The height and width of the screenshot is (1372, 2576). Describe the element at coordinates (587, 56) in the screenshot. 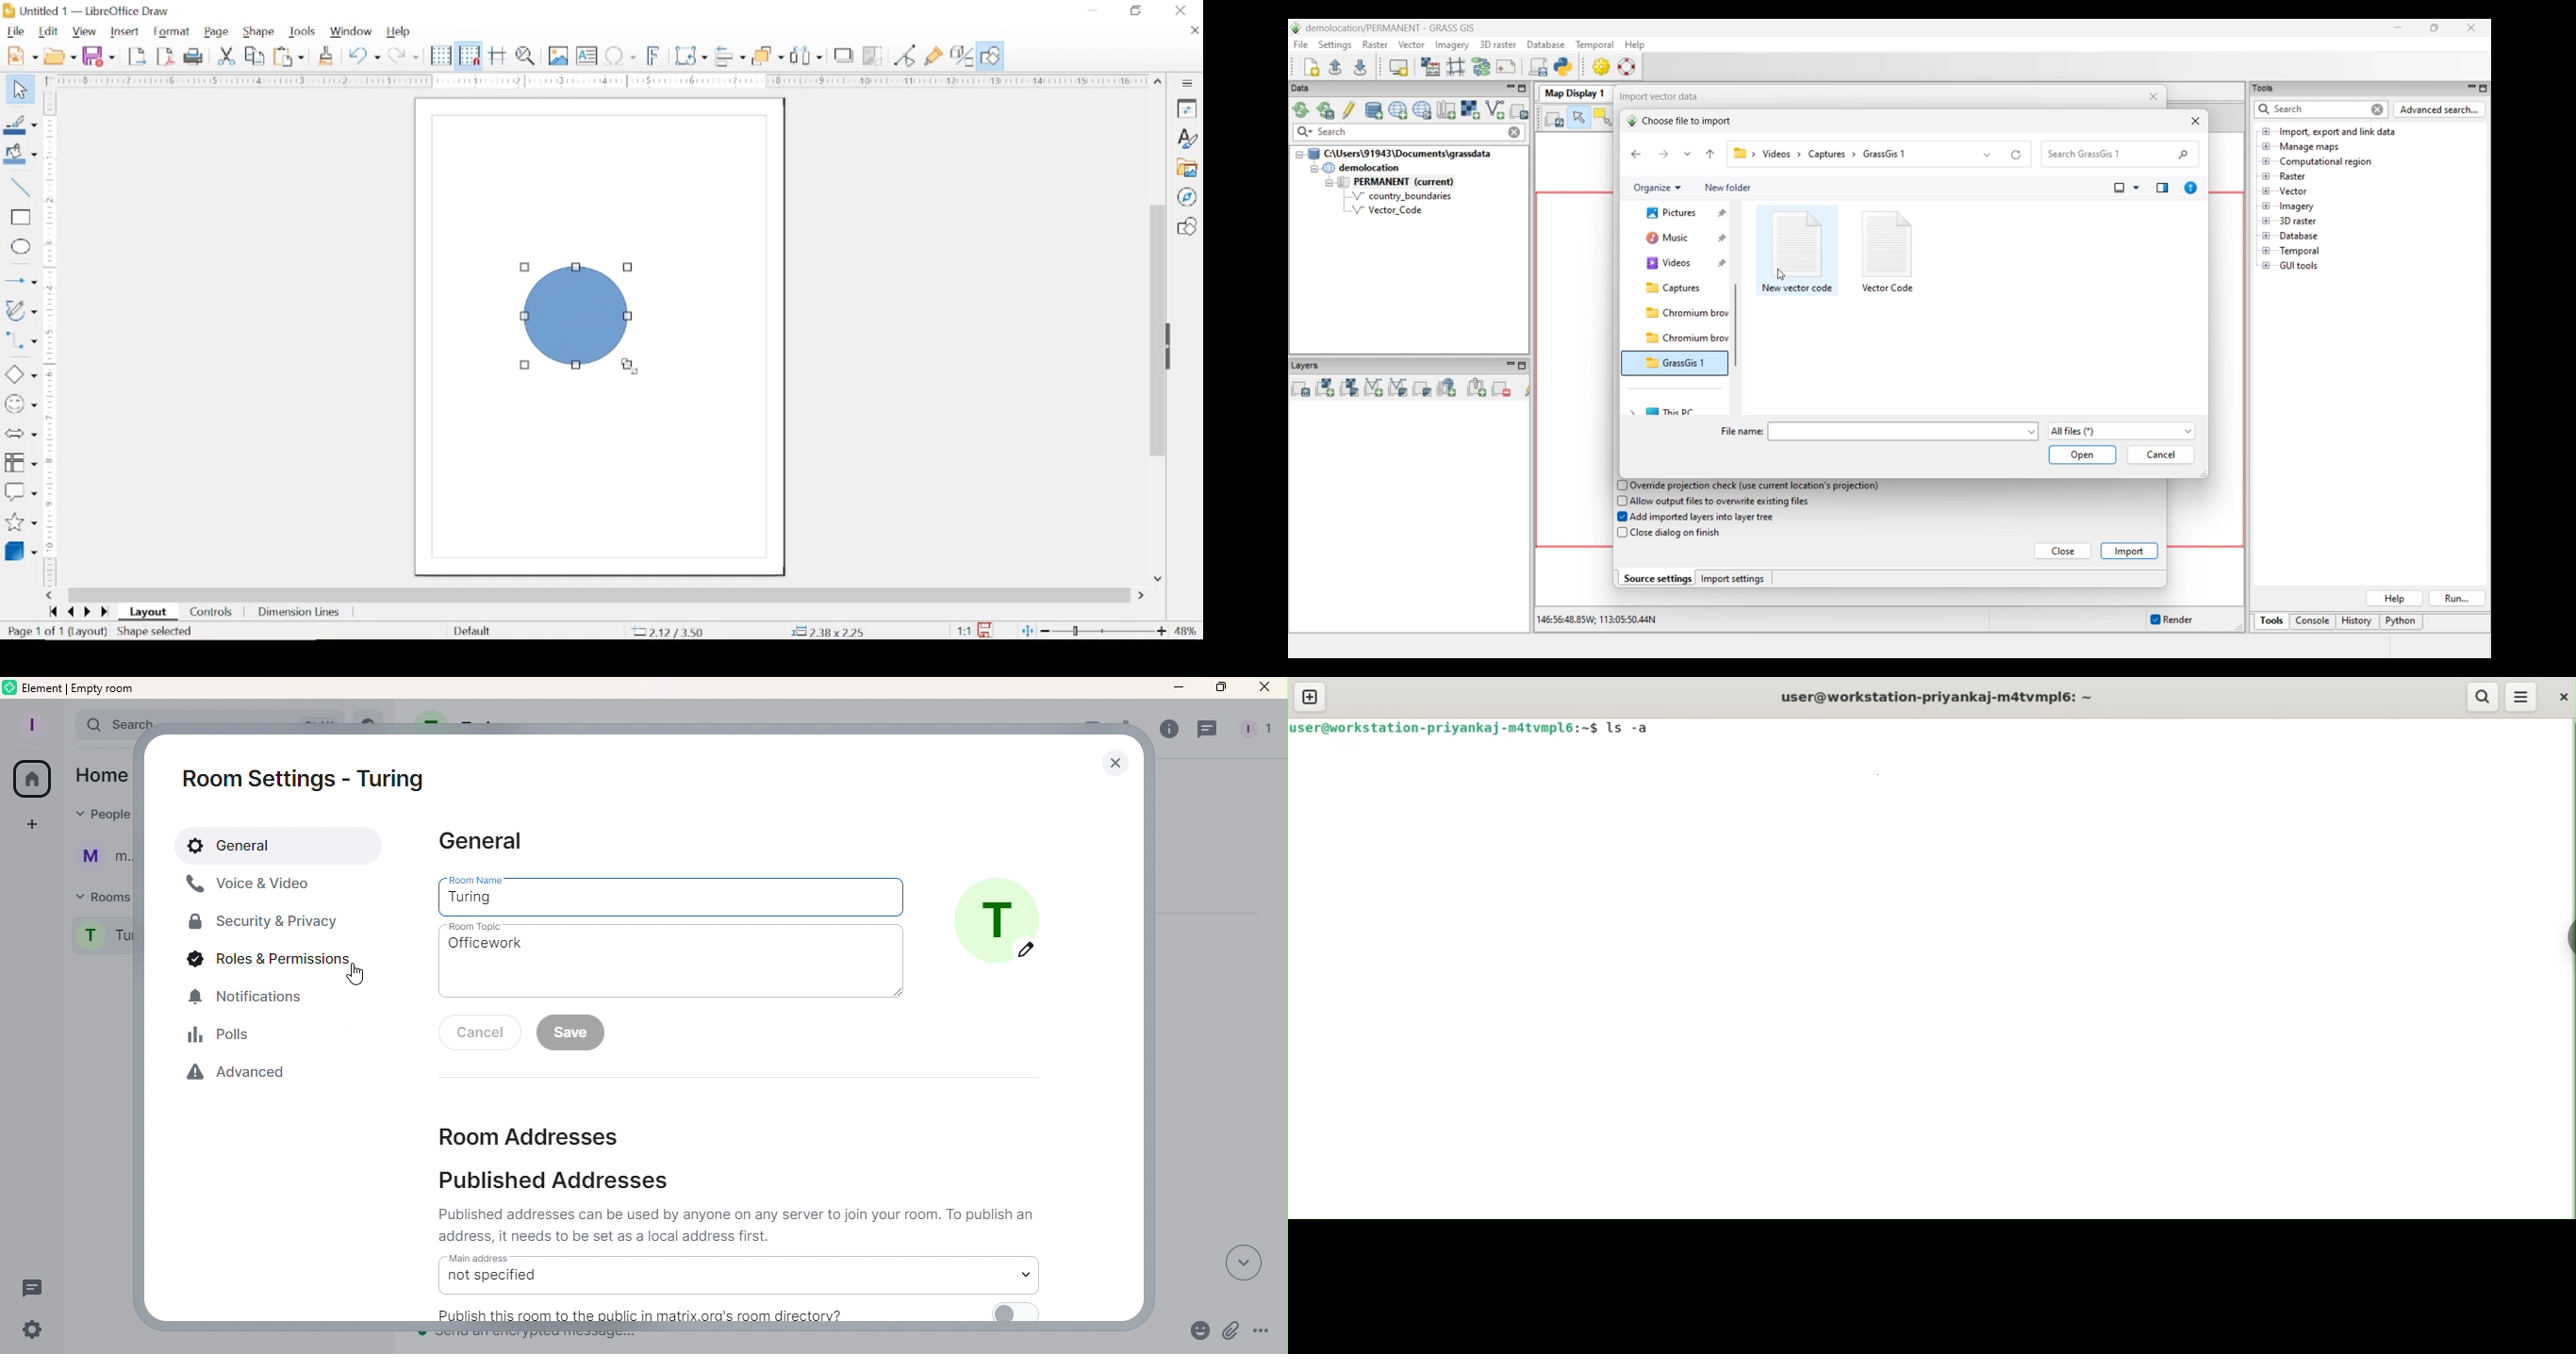

I see `insert textbox` at that location.